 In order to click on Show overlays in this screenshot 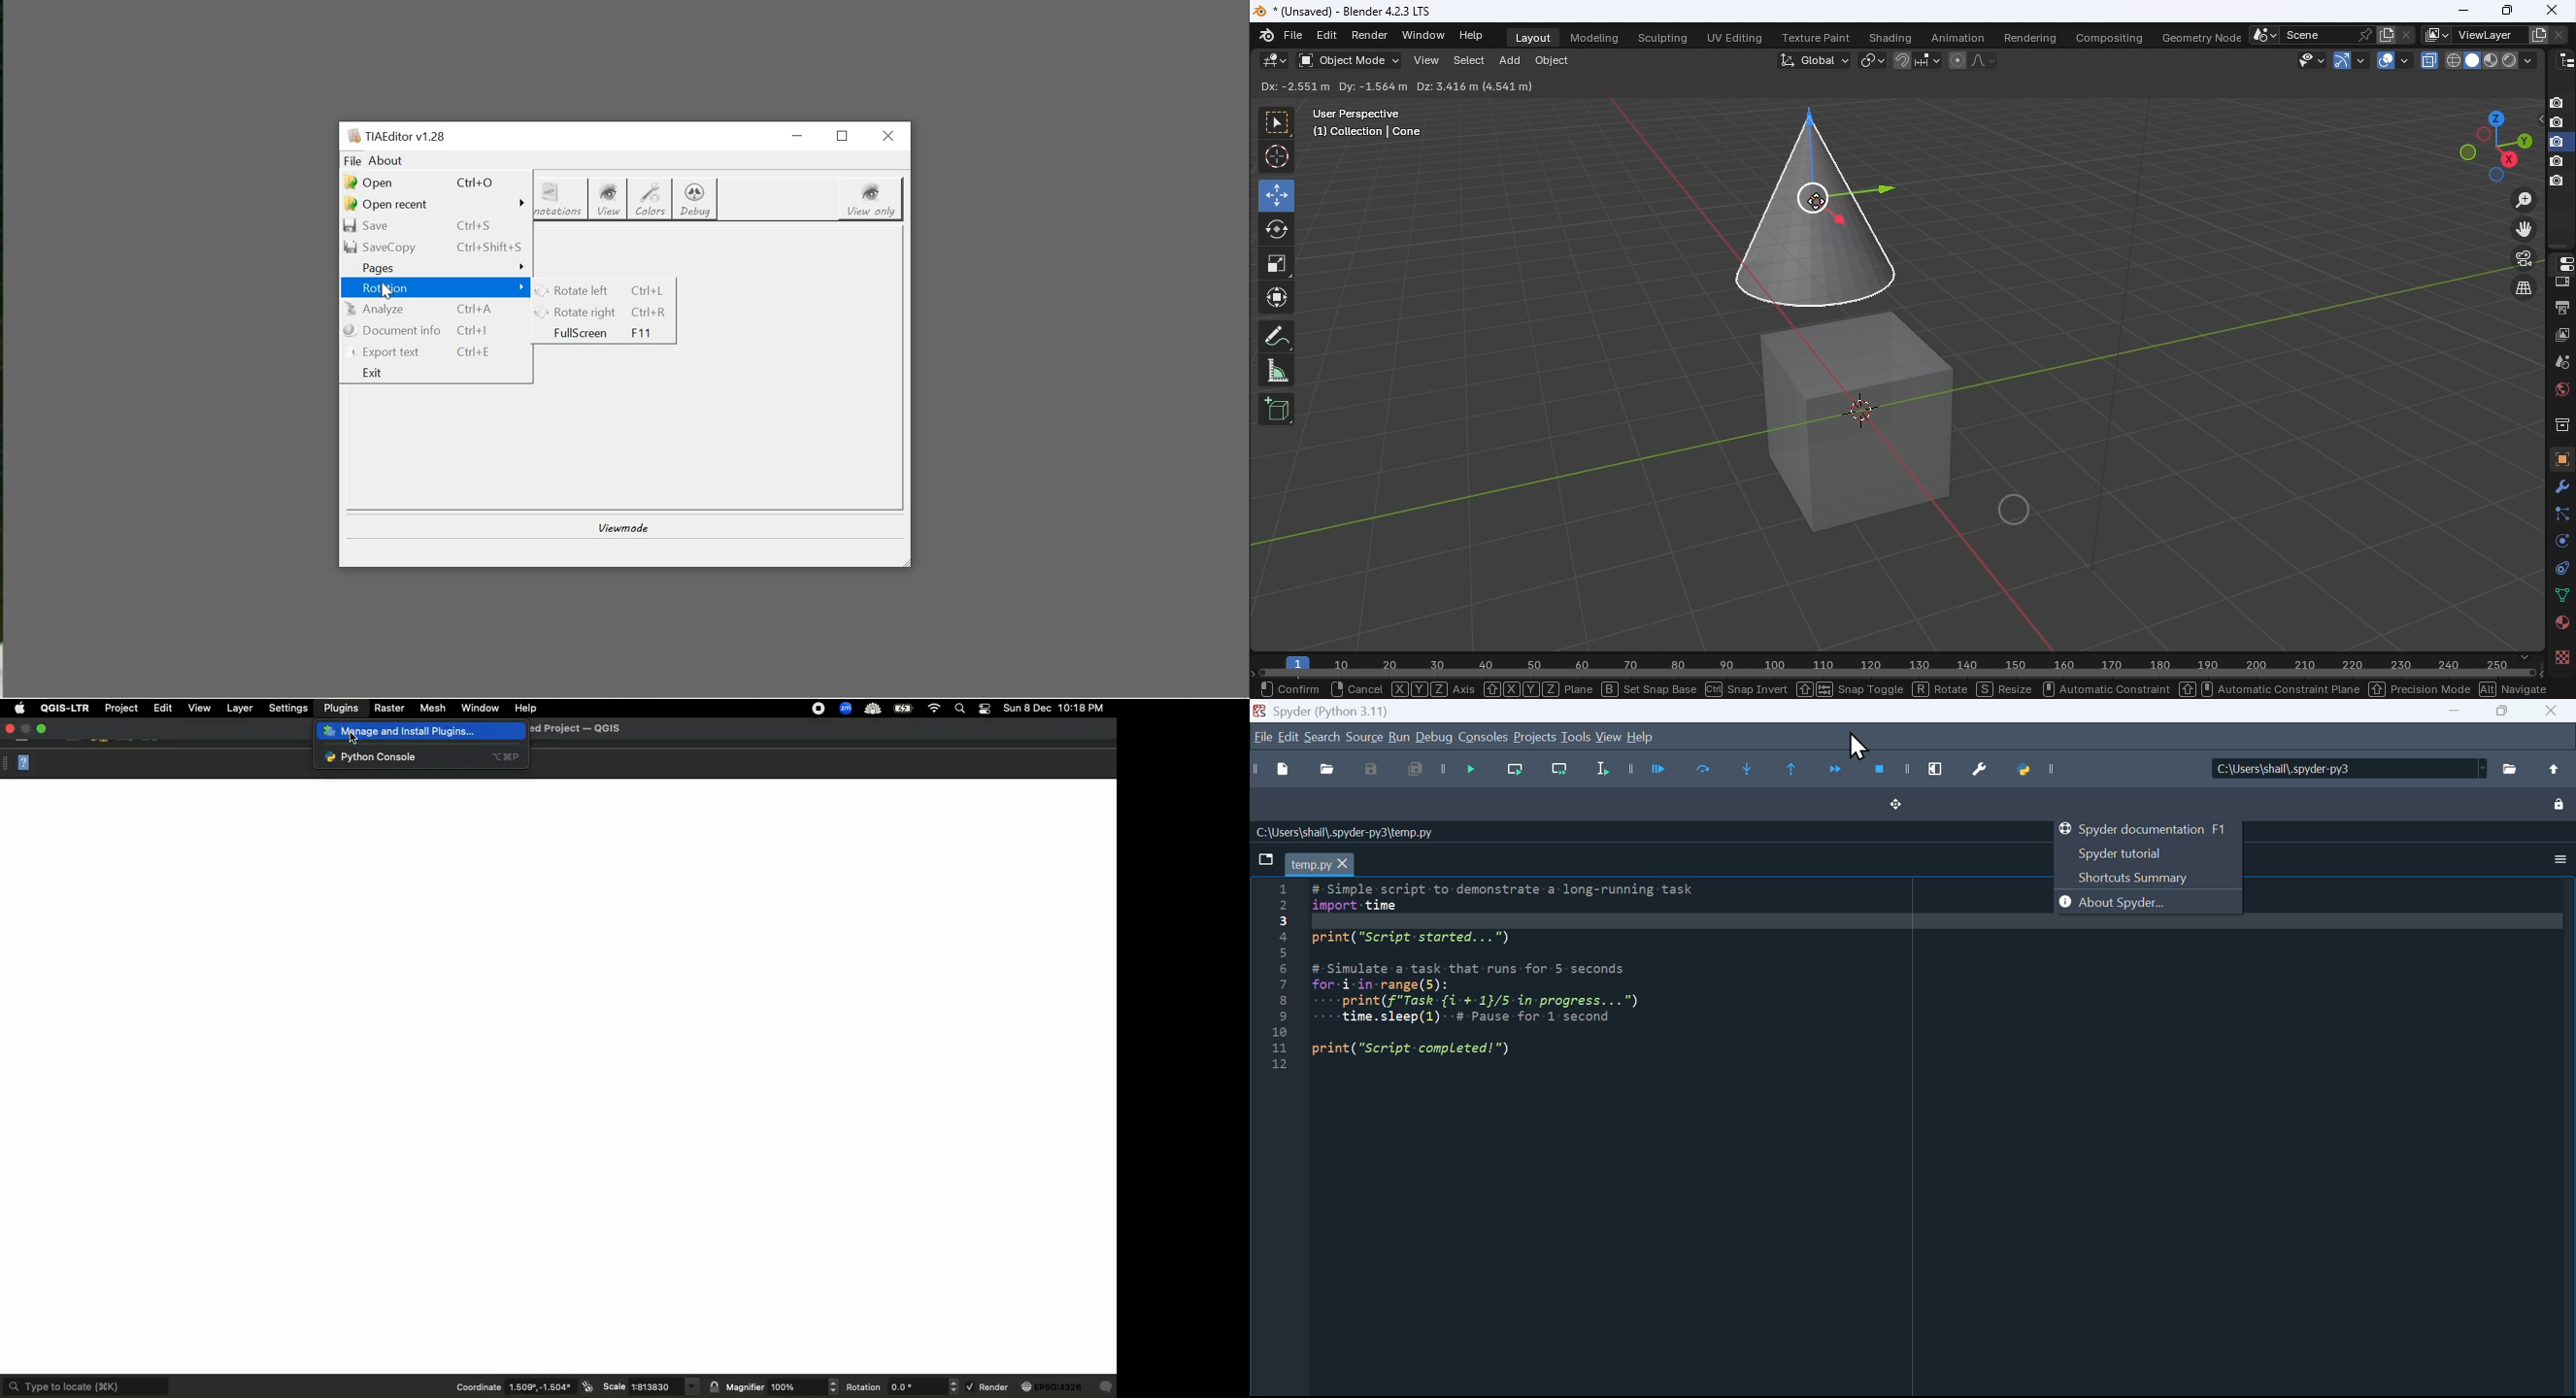, I will do `click(2385, 60)`.